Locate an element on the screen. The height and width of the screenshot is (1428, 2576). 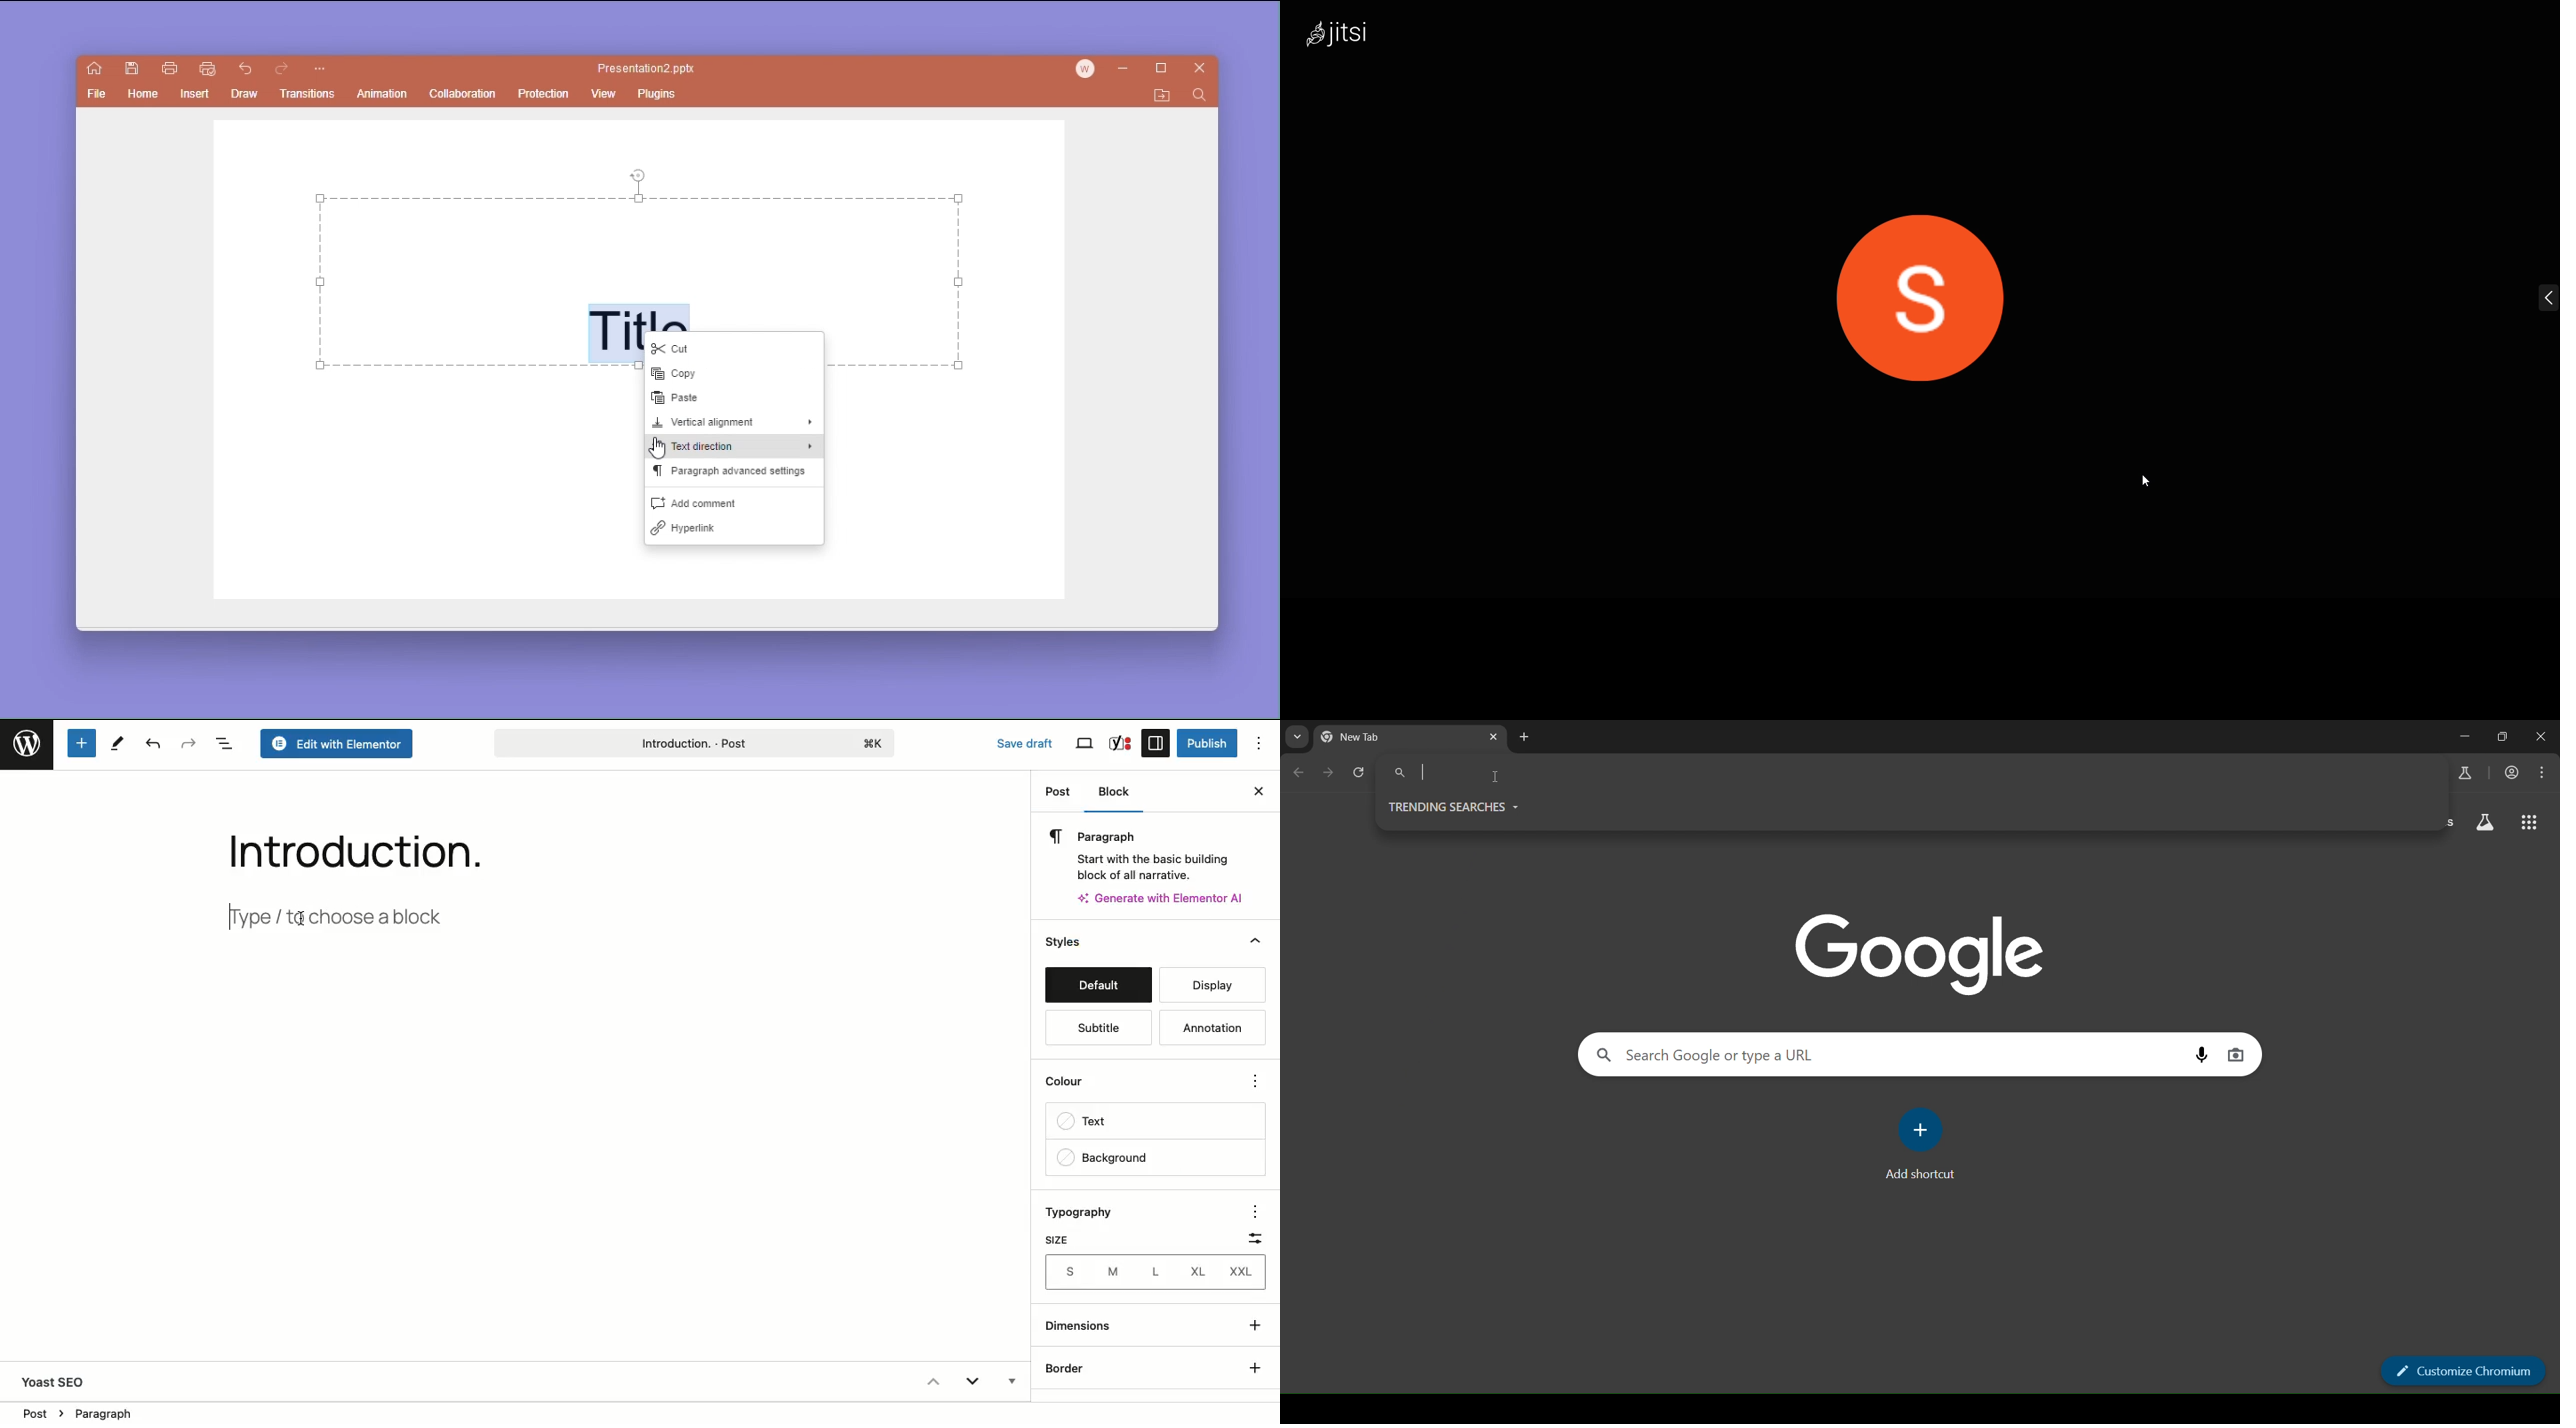
Options is located at coordinates (1252, 1210).